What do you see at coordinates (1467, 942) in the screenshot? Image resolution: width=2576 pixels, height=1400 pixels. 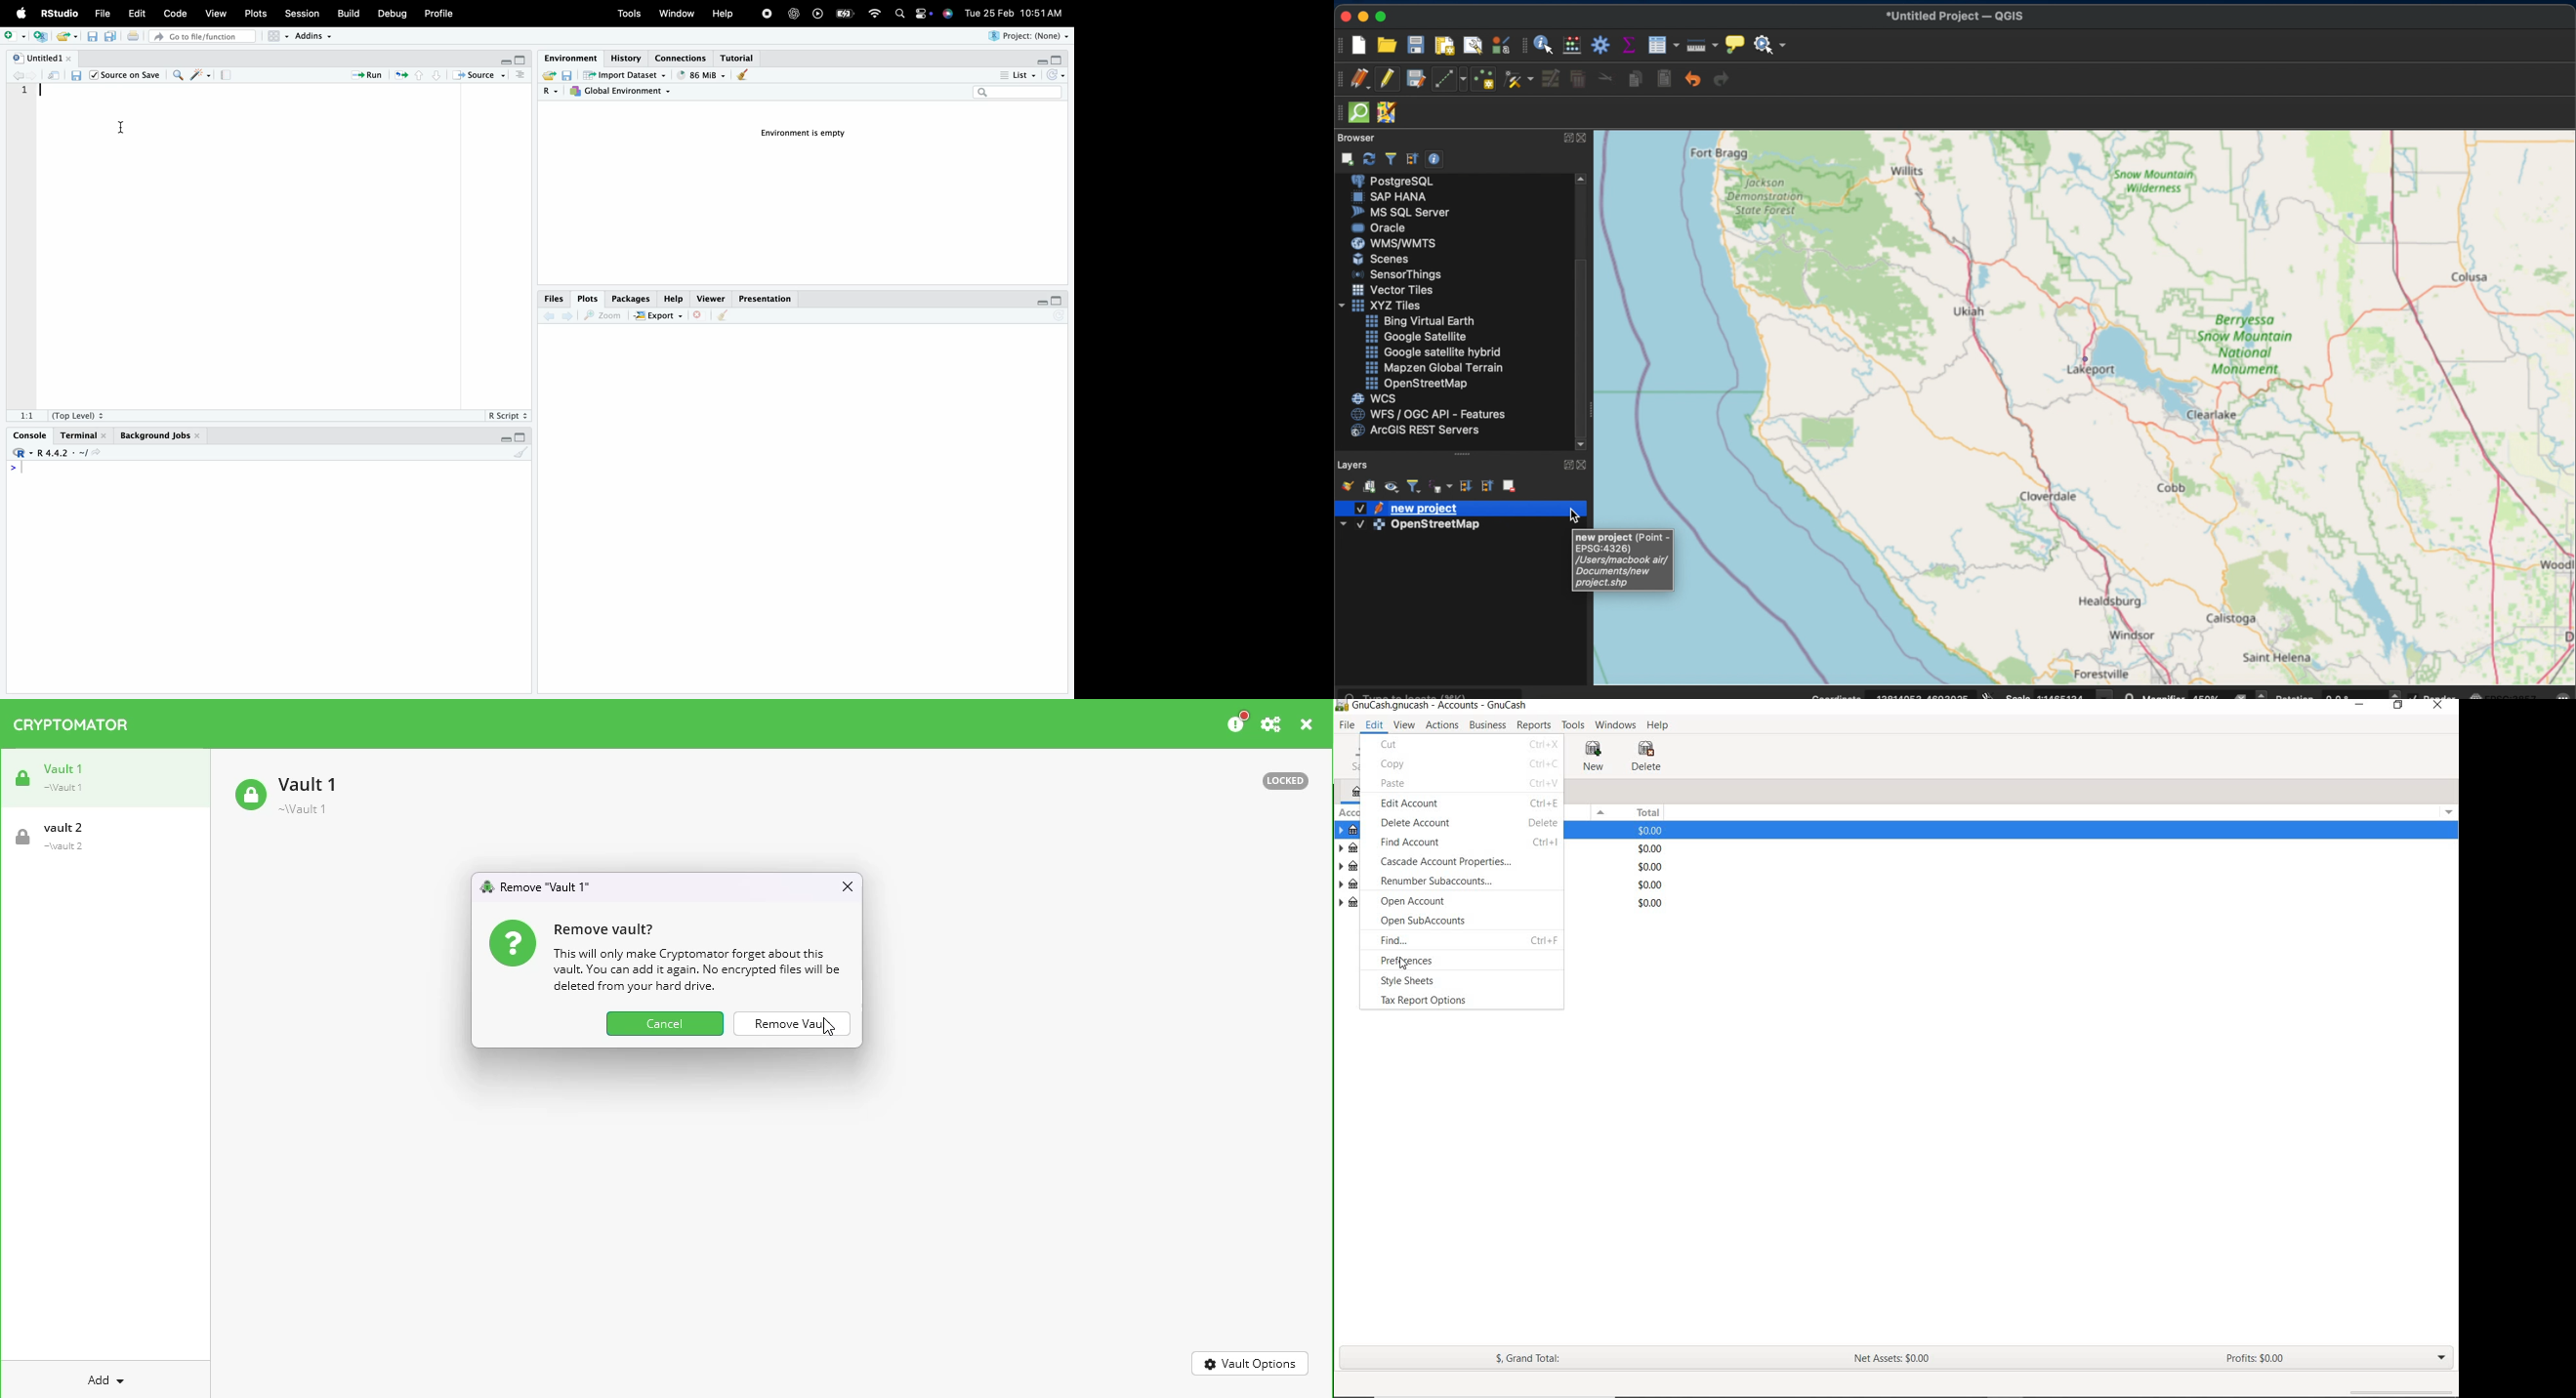 I see `FIND` at bounding box center [1467, 942].